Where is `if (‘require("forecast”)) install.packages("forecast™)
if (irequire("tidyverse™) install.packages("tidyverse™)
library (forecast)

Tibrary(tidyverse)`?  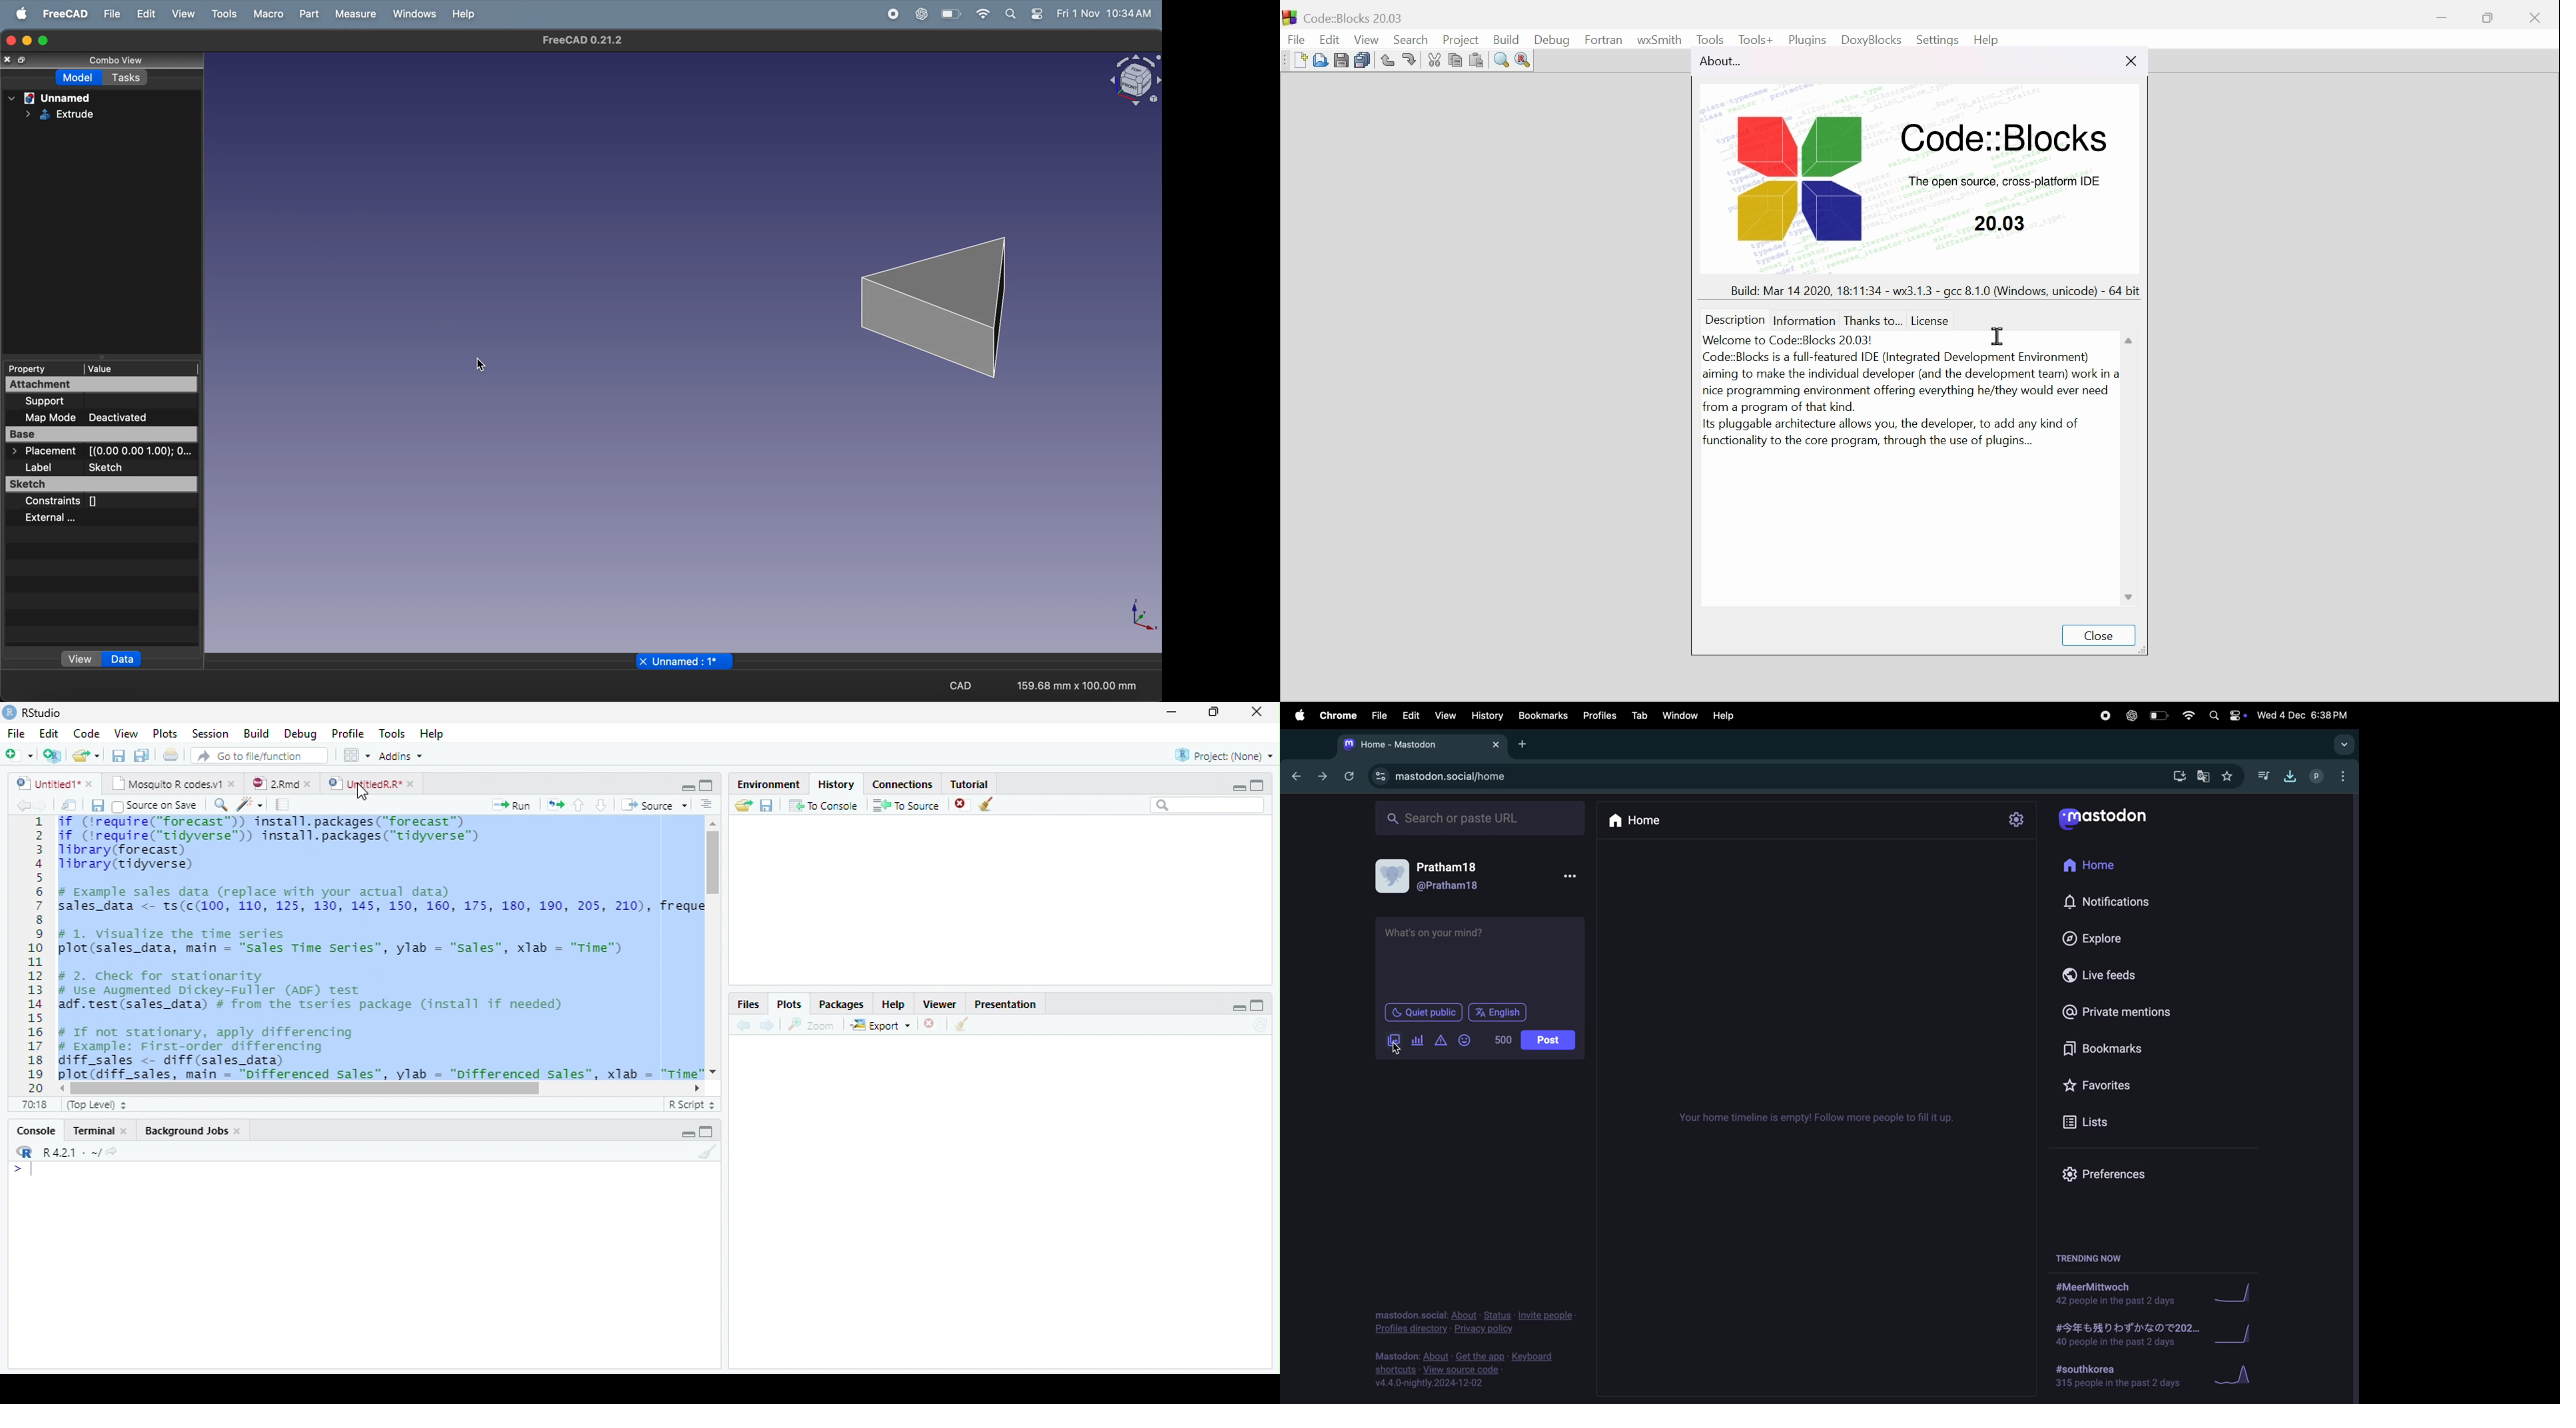 if (‘require("forecast”)) install.packages("forecast™)
if (irequire("tidyverse™) install.packages("tidyverse™)
library (forecast)

Tibrary(tidyverse) is located at coordinates (280, 843).